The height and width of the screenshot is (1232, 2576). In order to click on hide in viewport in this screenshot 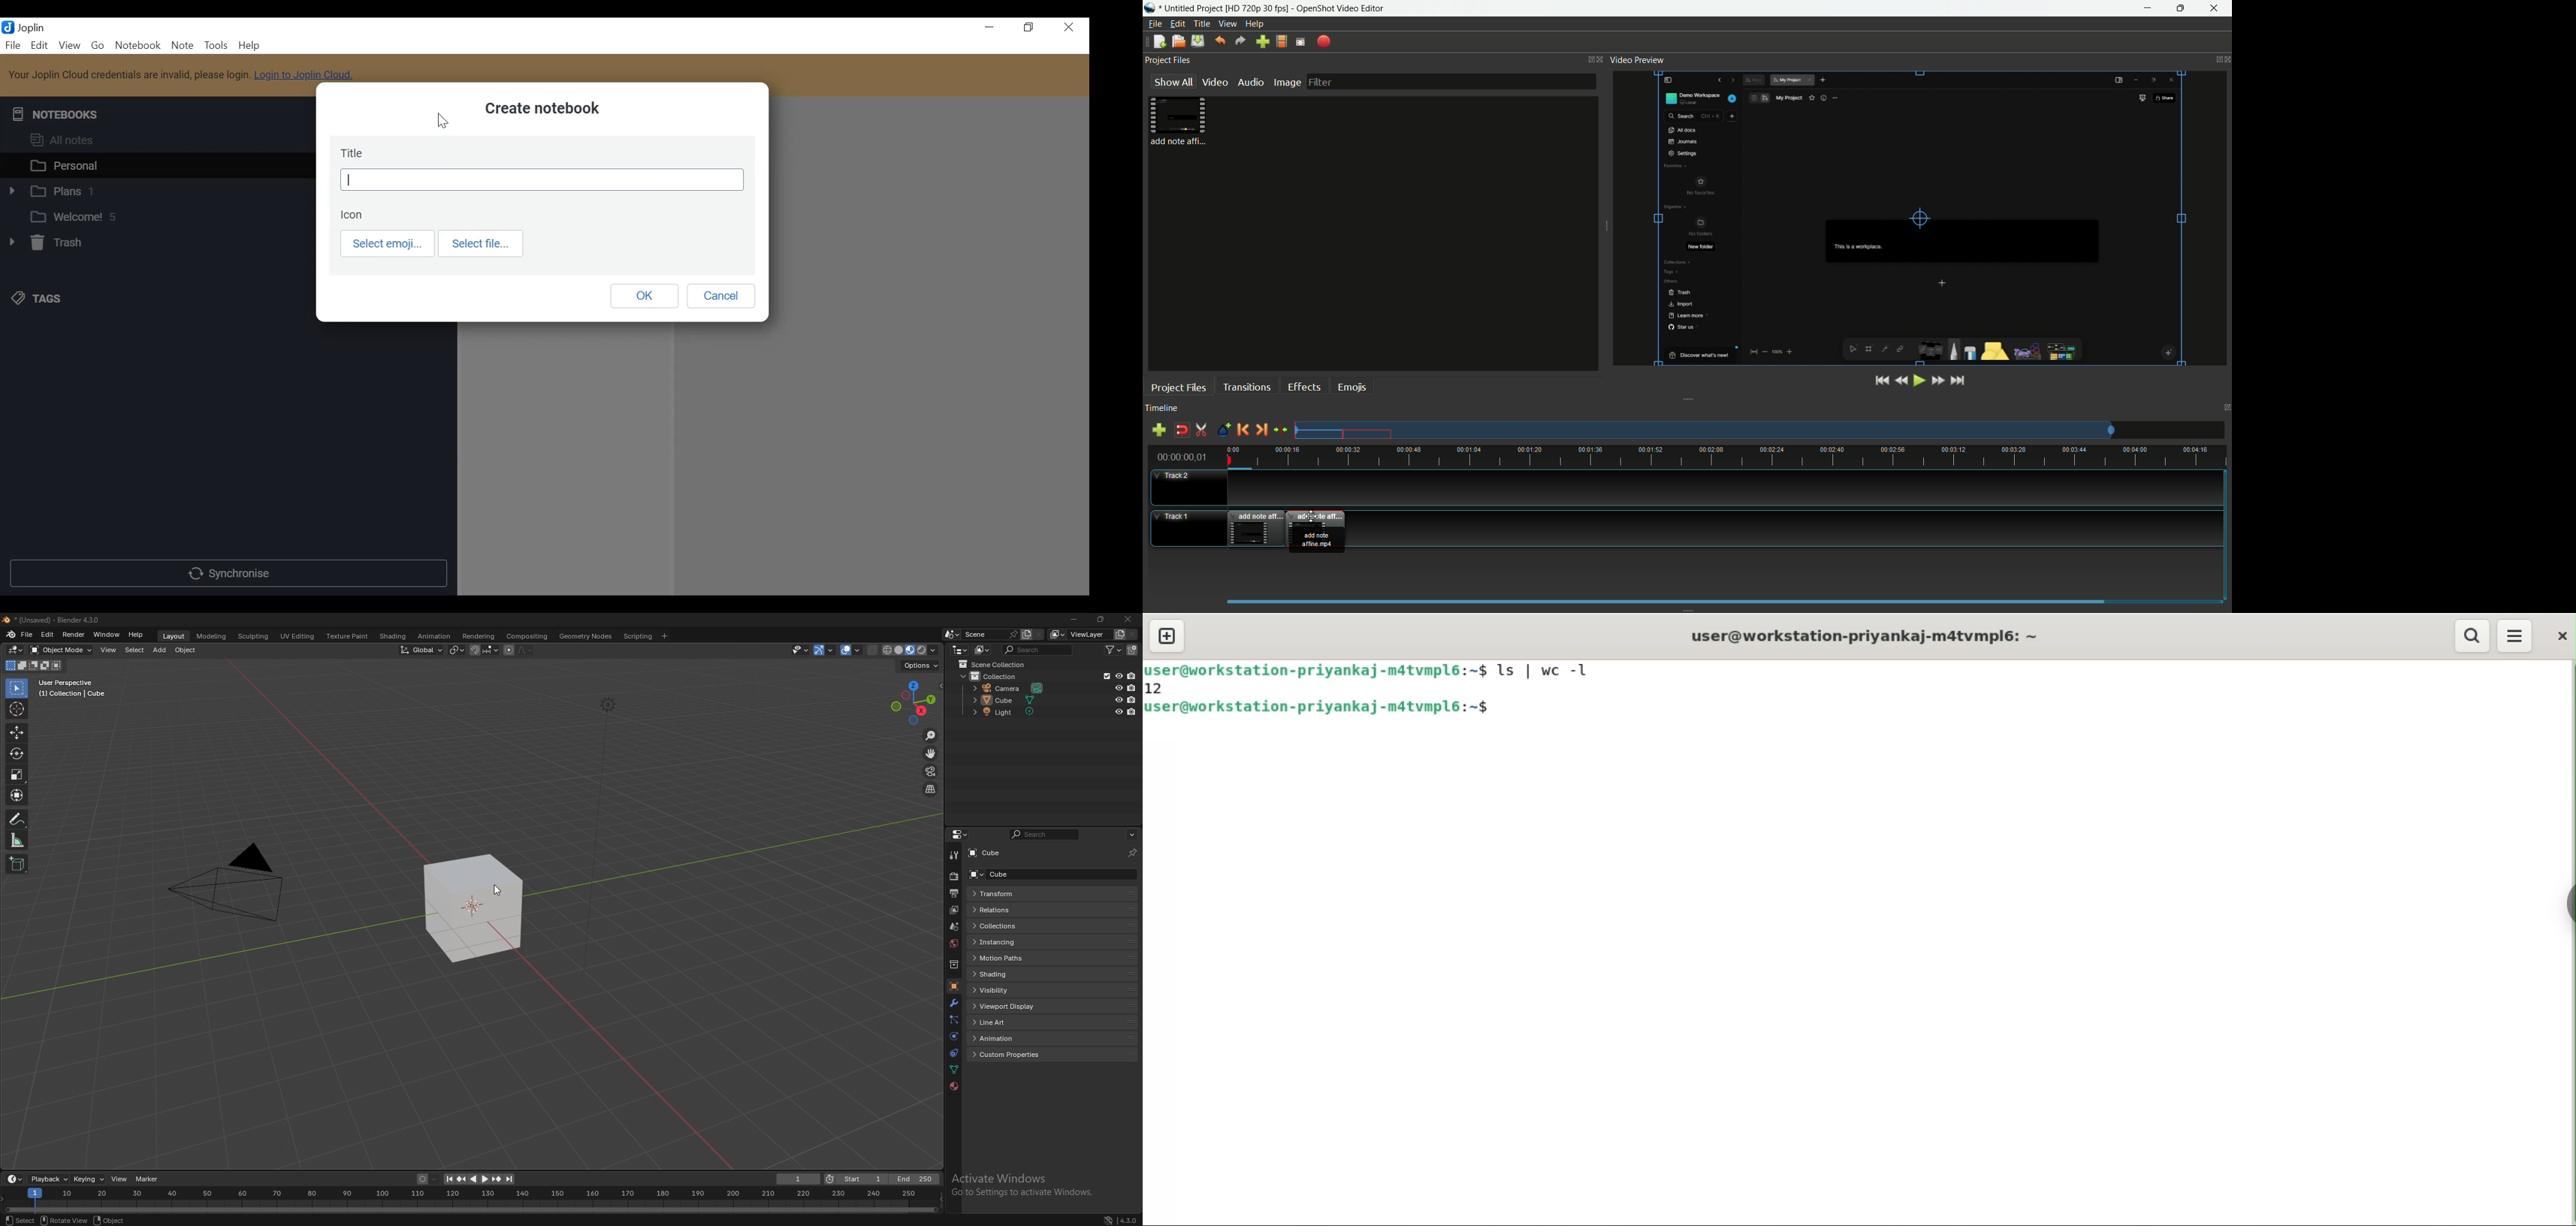, I will do `click(1117, 689)`.